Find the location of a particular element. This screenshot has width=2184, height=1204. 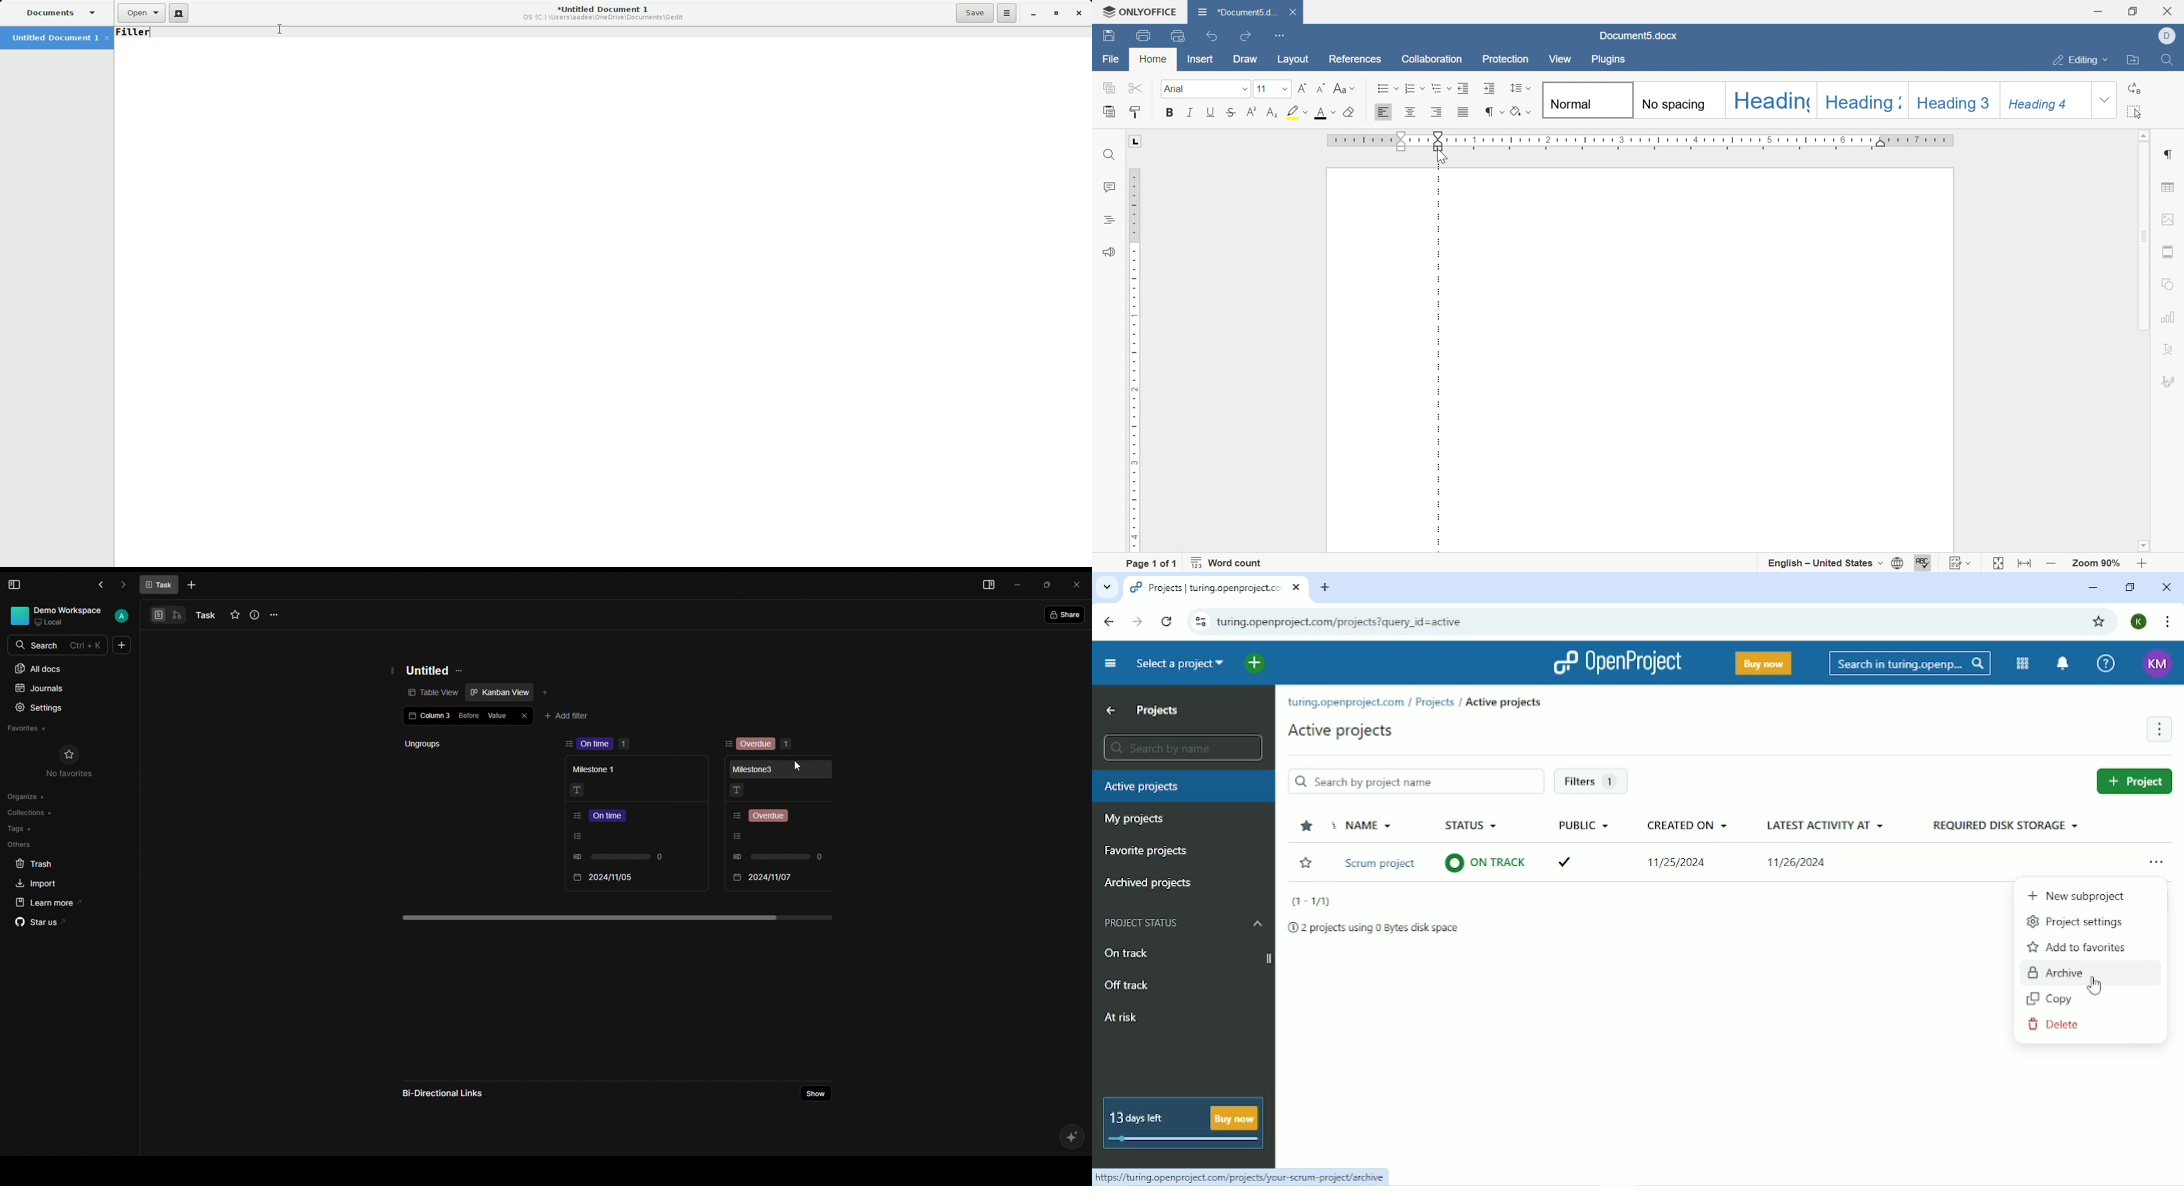

Scroll is located at coordinates (1085, 879).